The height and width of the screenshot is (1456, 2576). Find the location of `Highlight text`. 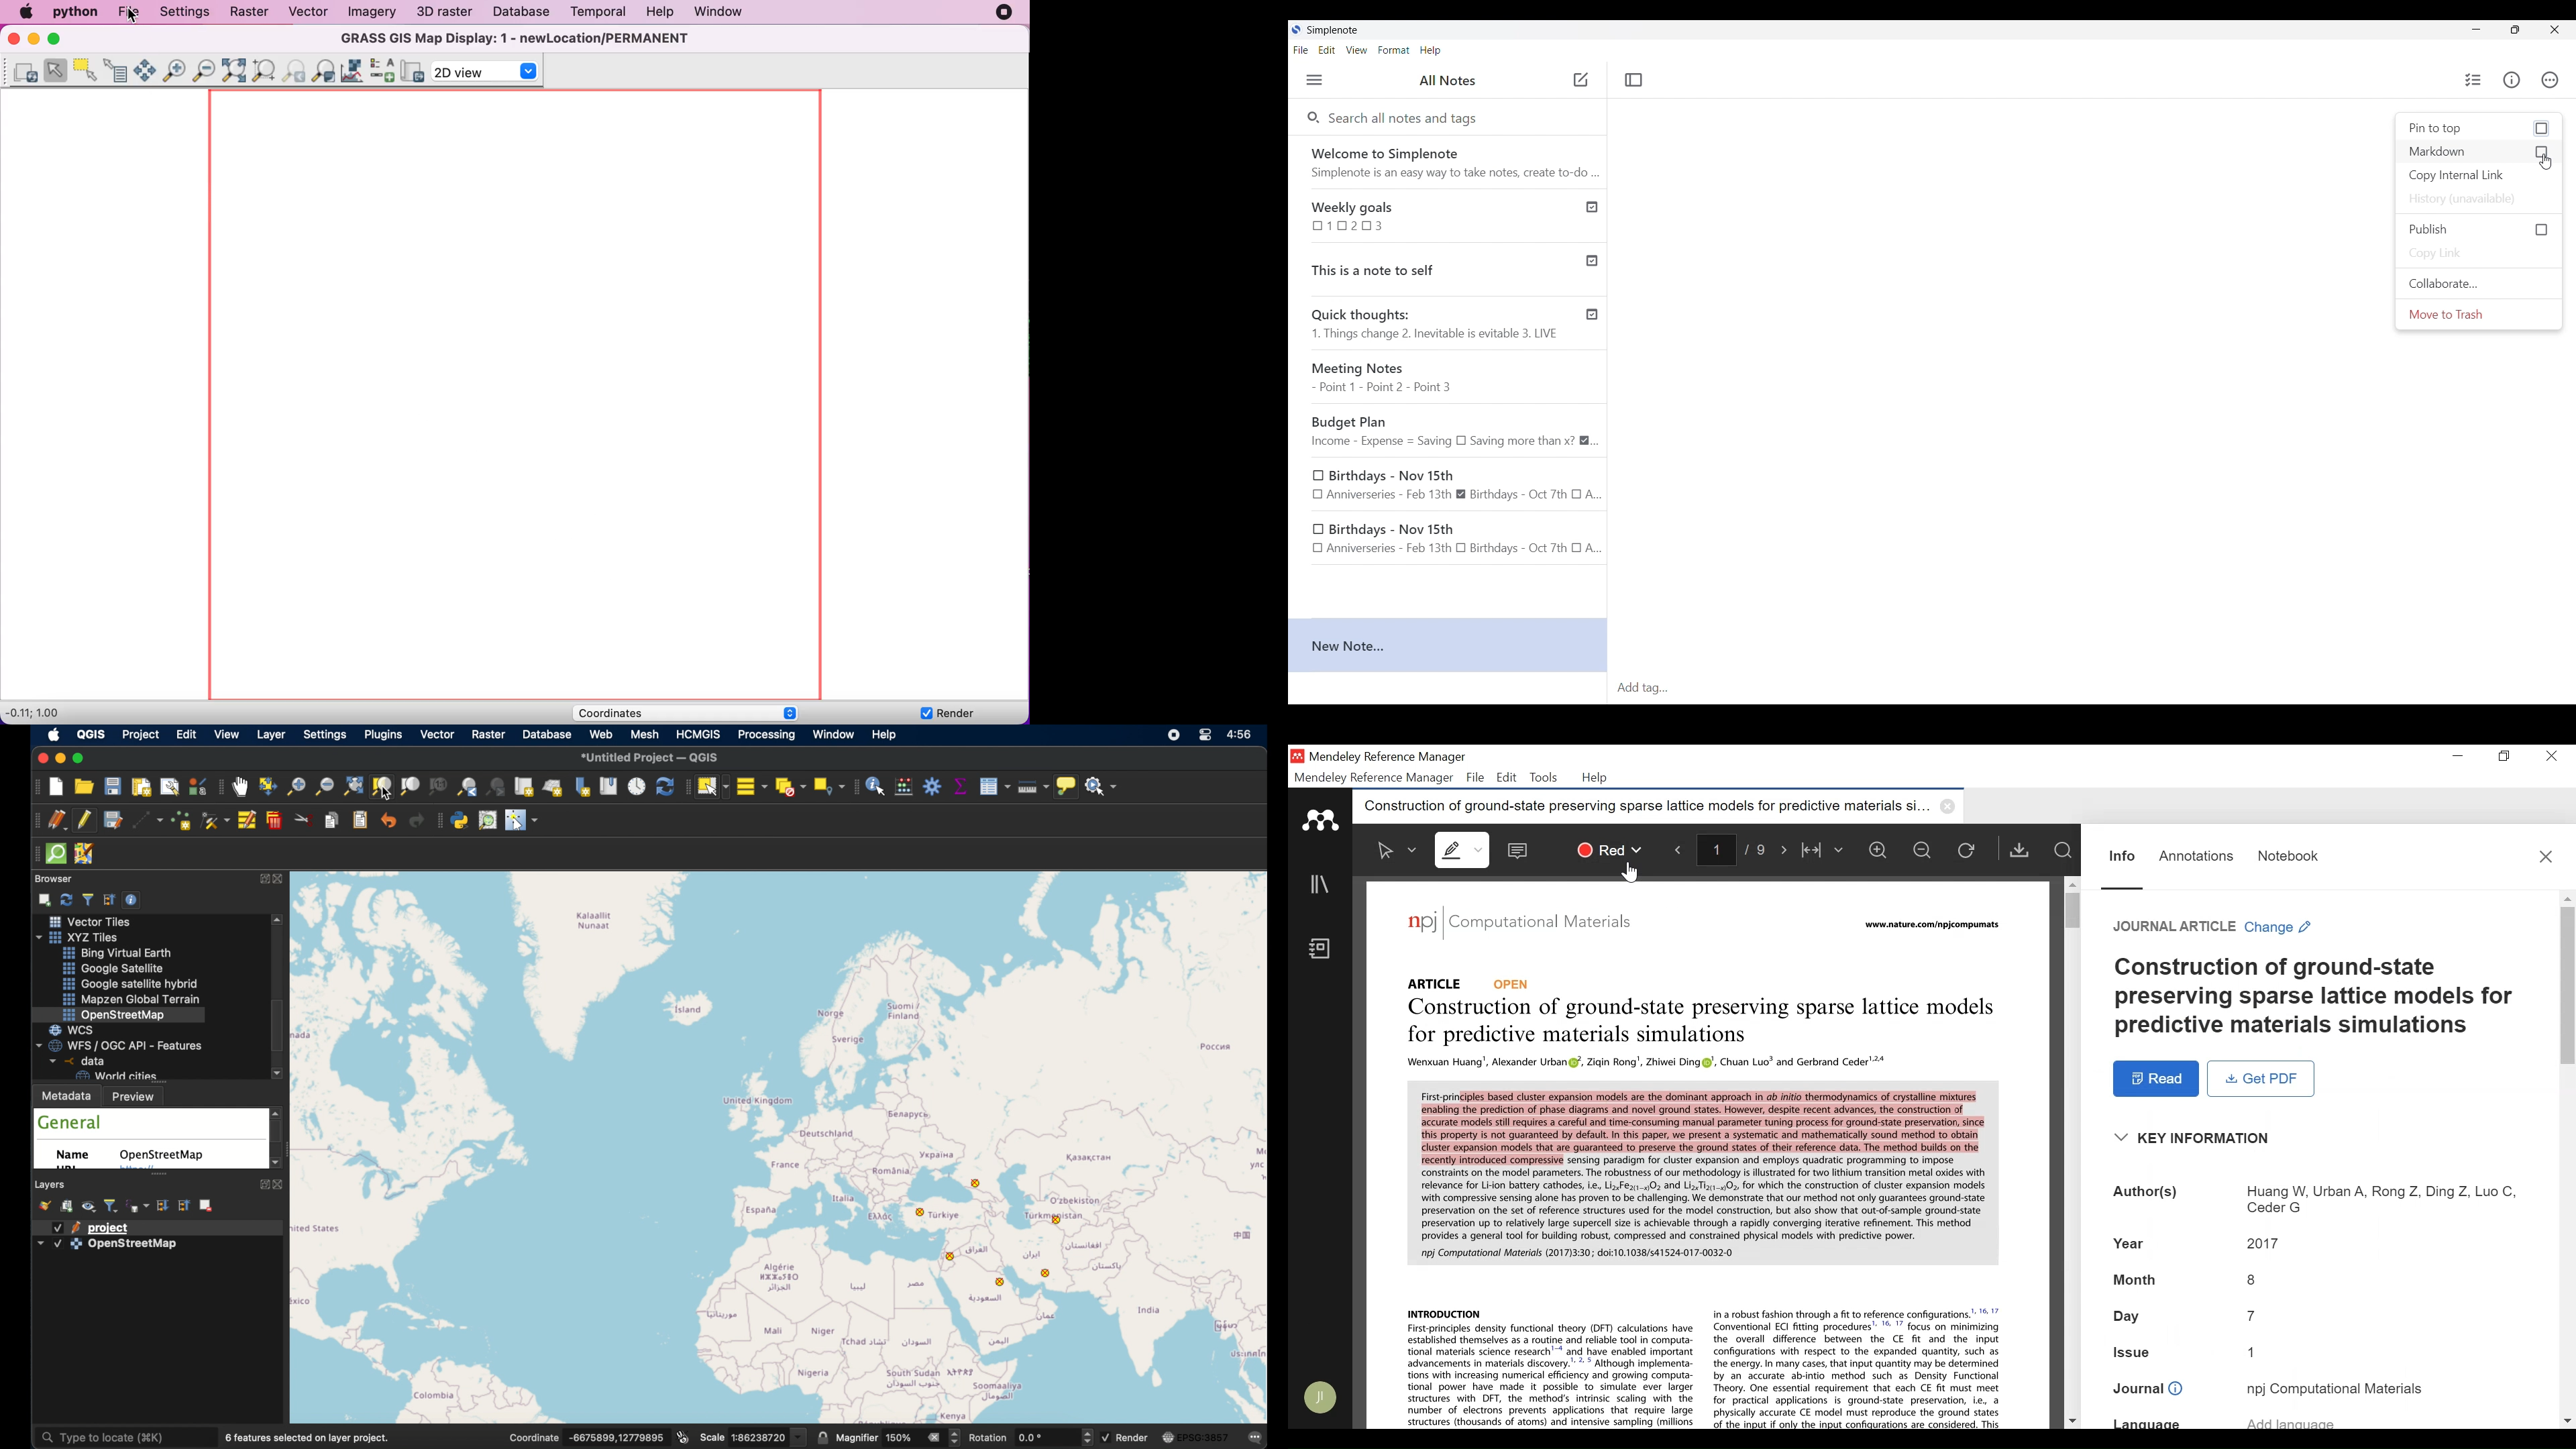

Highlight text is located at coordinates (1462, 850).